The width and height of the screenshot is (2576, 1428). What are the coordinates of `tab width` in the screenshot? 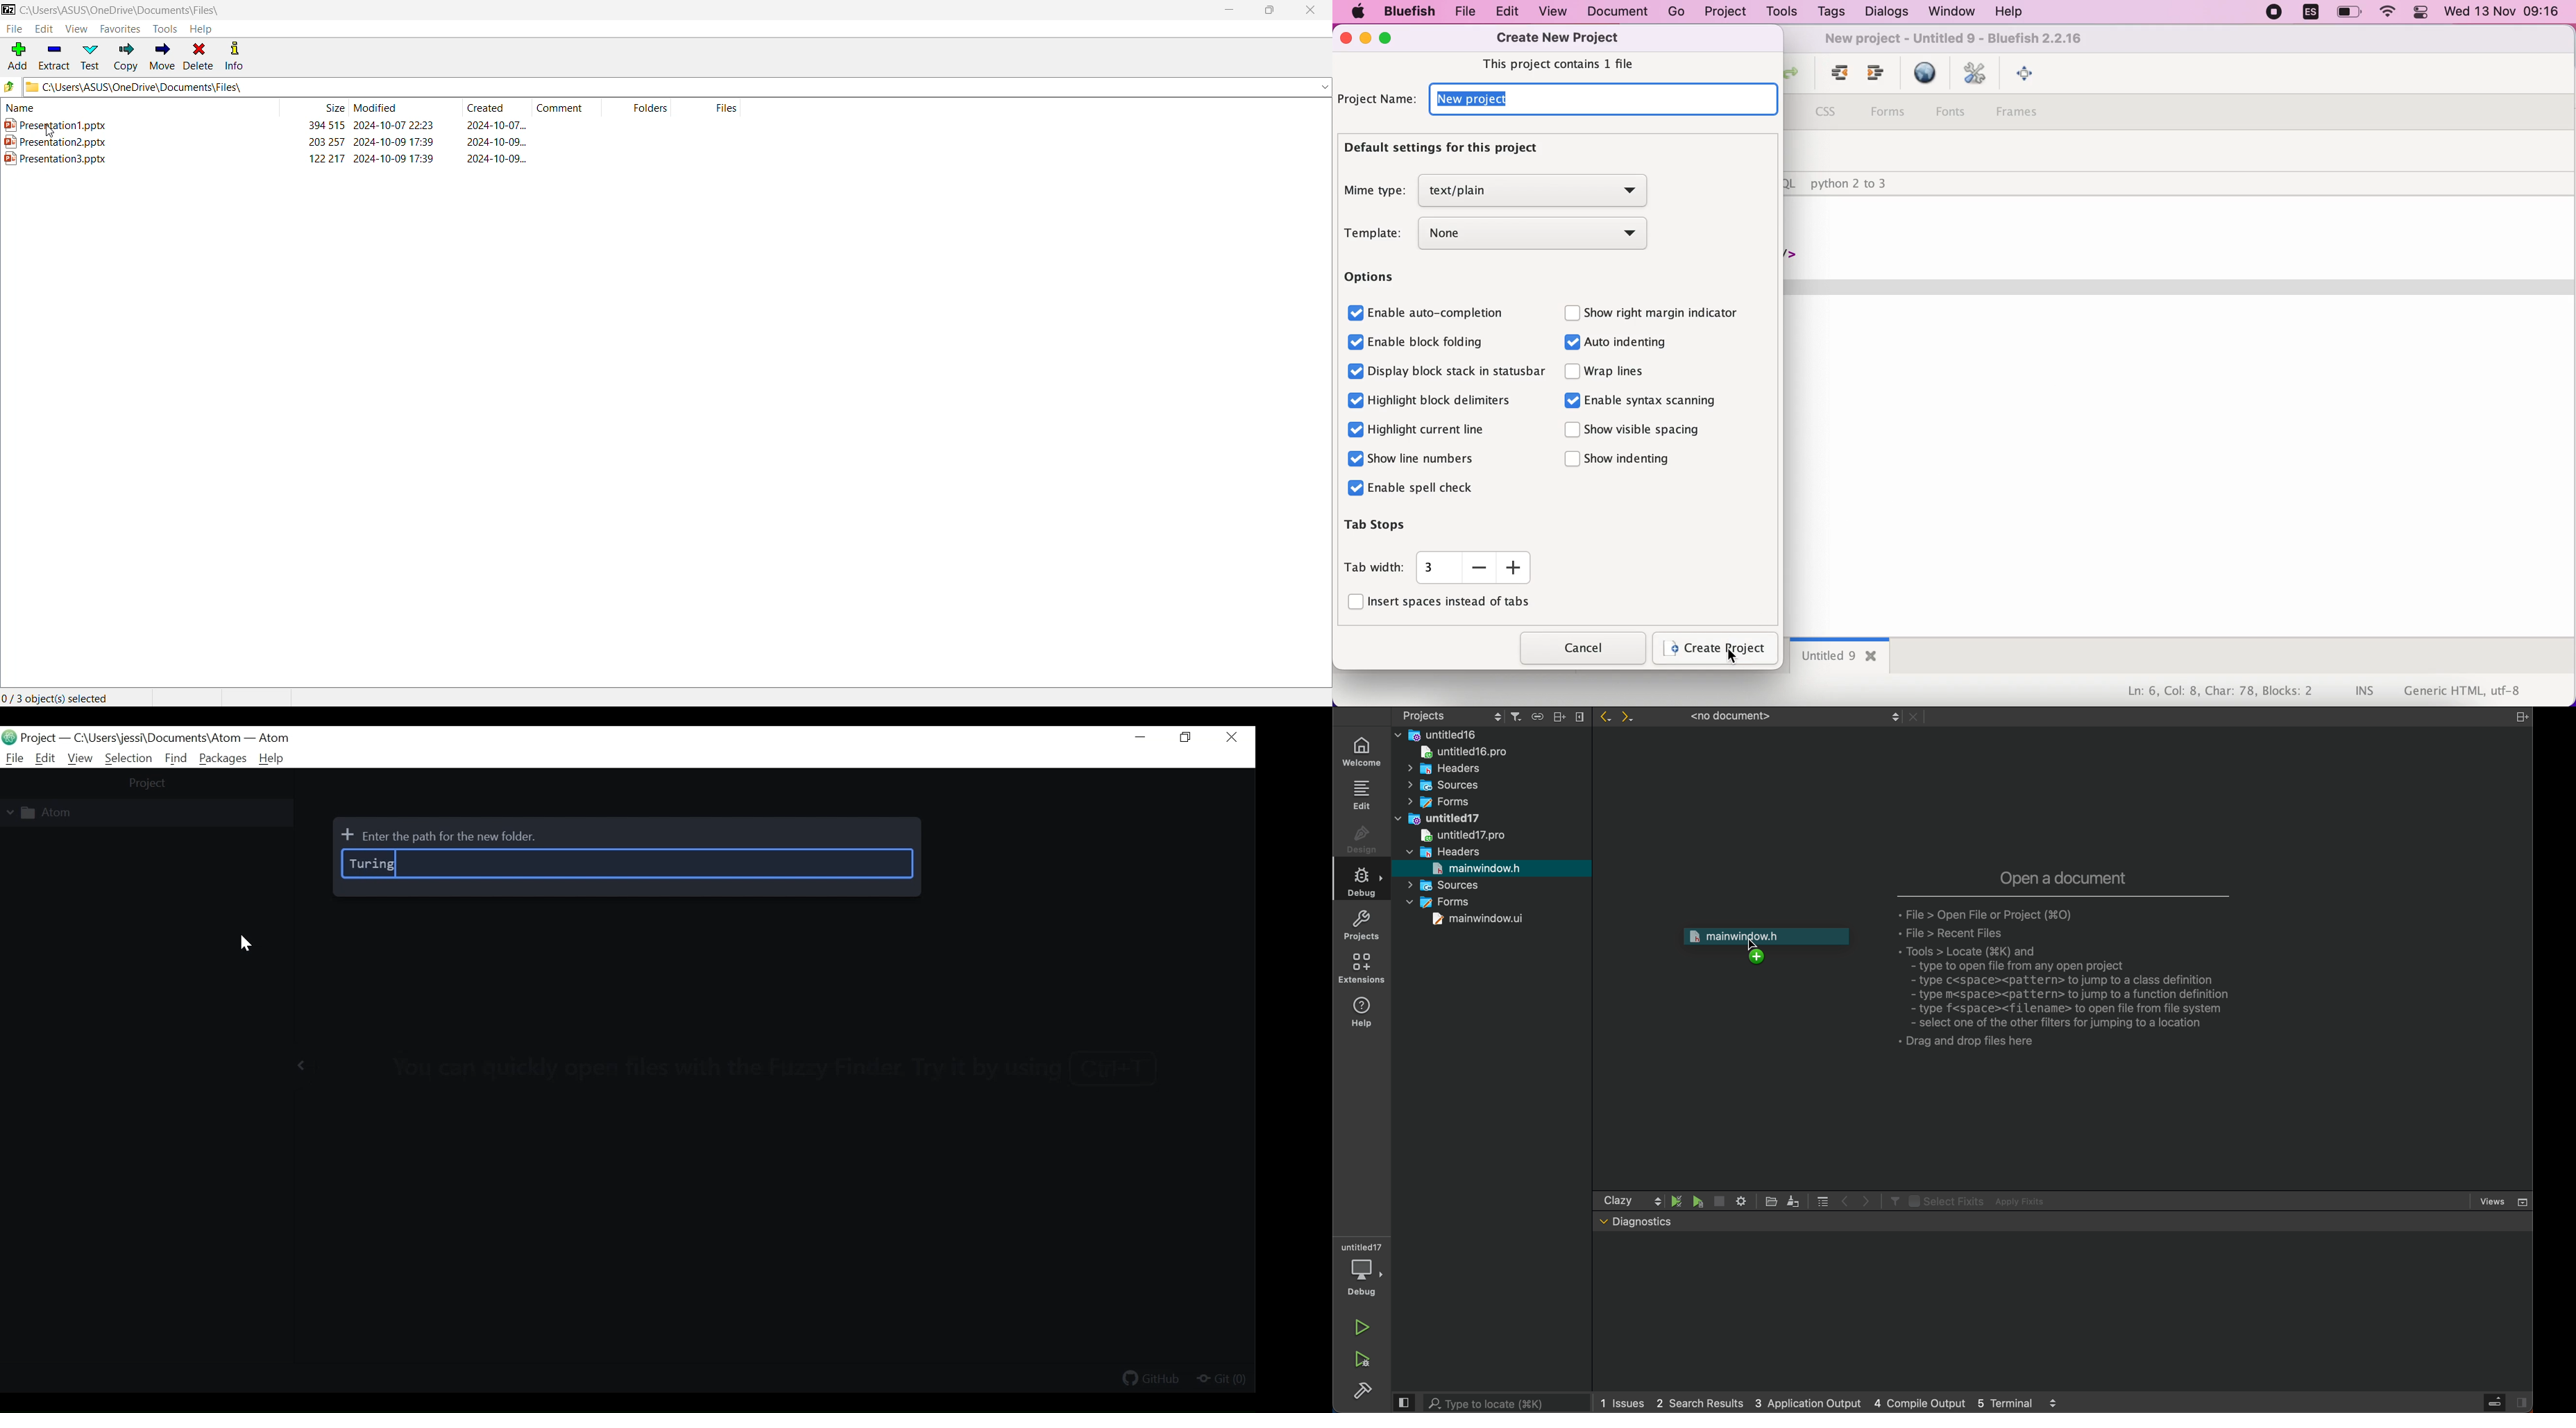 It's located at (1374, 567).